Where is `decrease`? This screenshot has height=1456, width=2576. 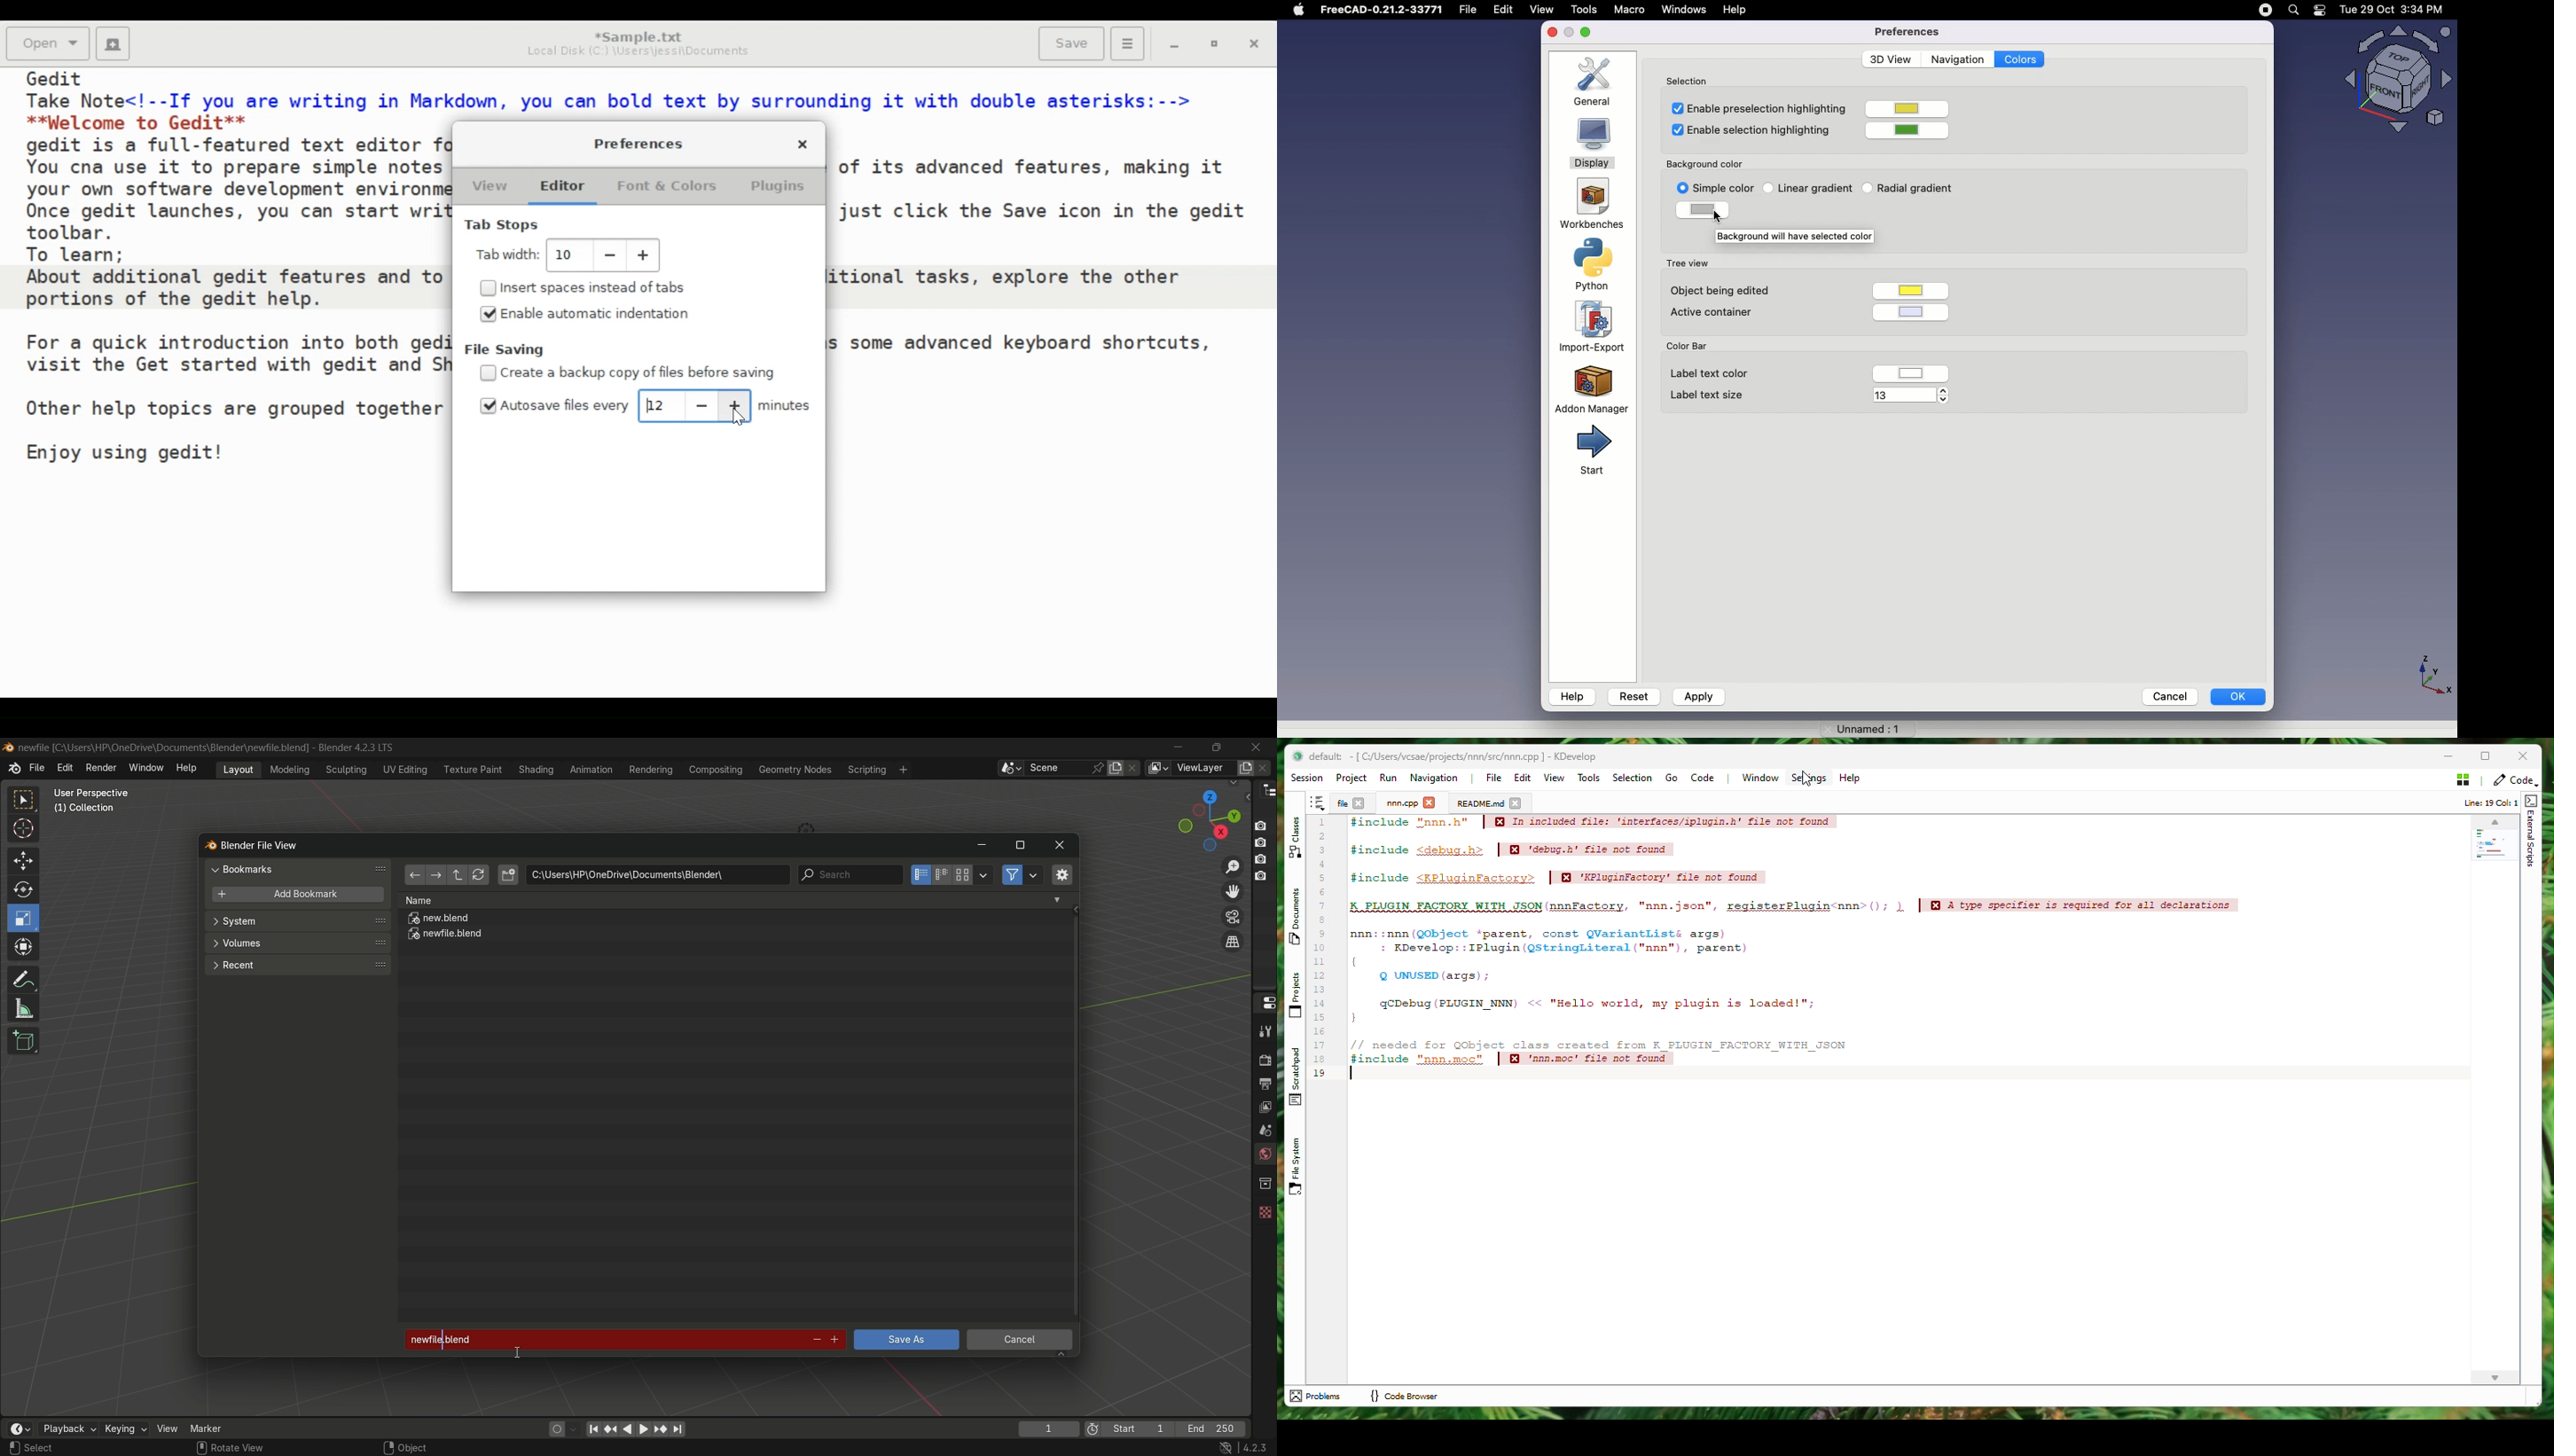
decrease is located at coordinates (701, 406).